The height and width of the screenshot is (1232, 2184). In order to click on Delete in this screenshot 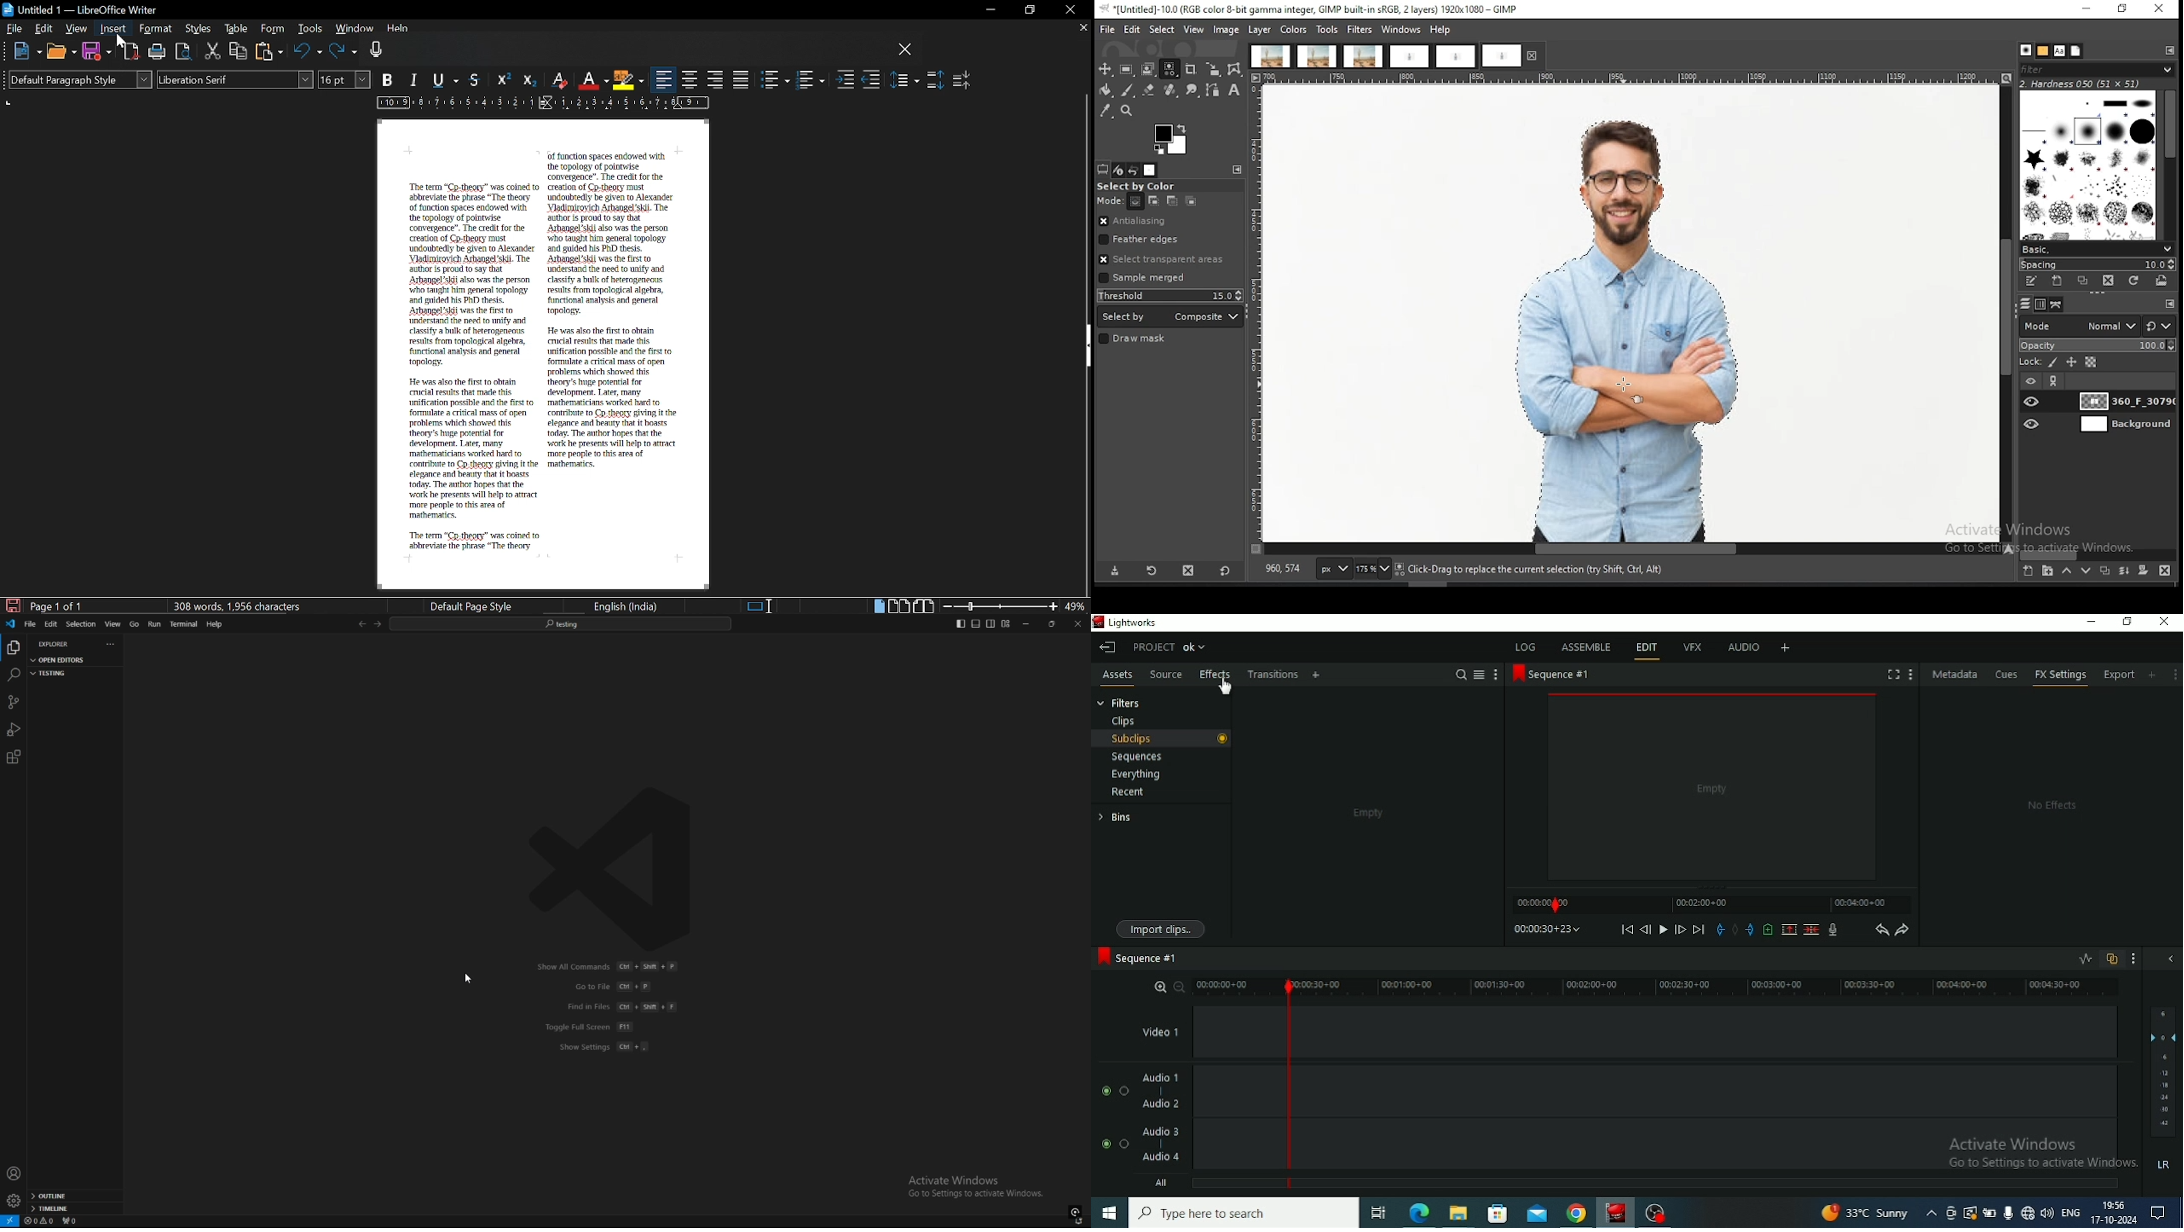, I will do `click(1811, 929)`.